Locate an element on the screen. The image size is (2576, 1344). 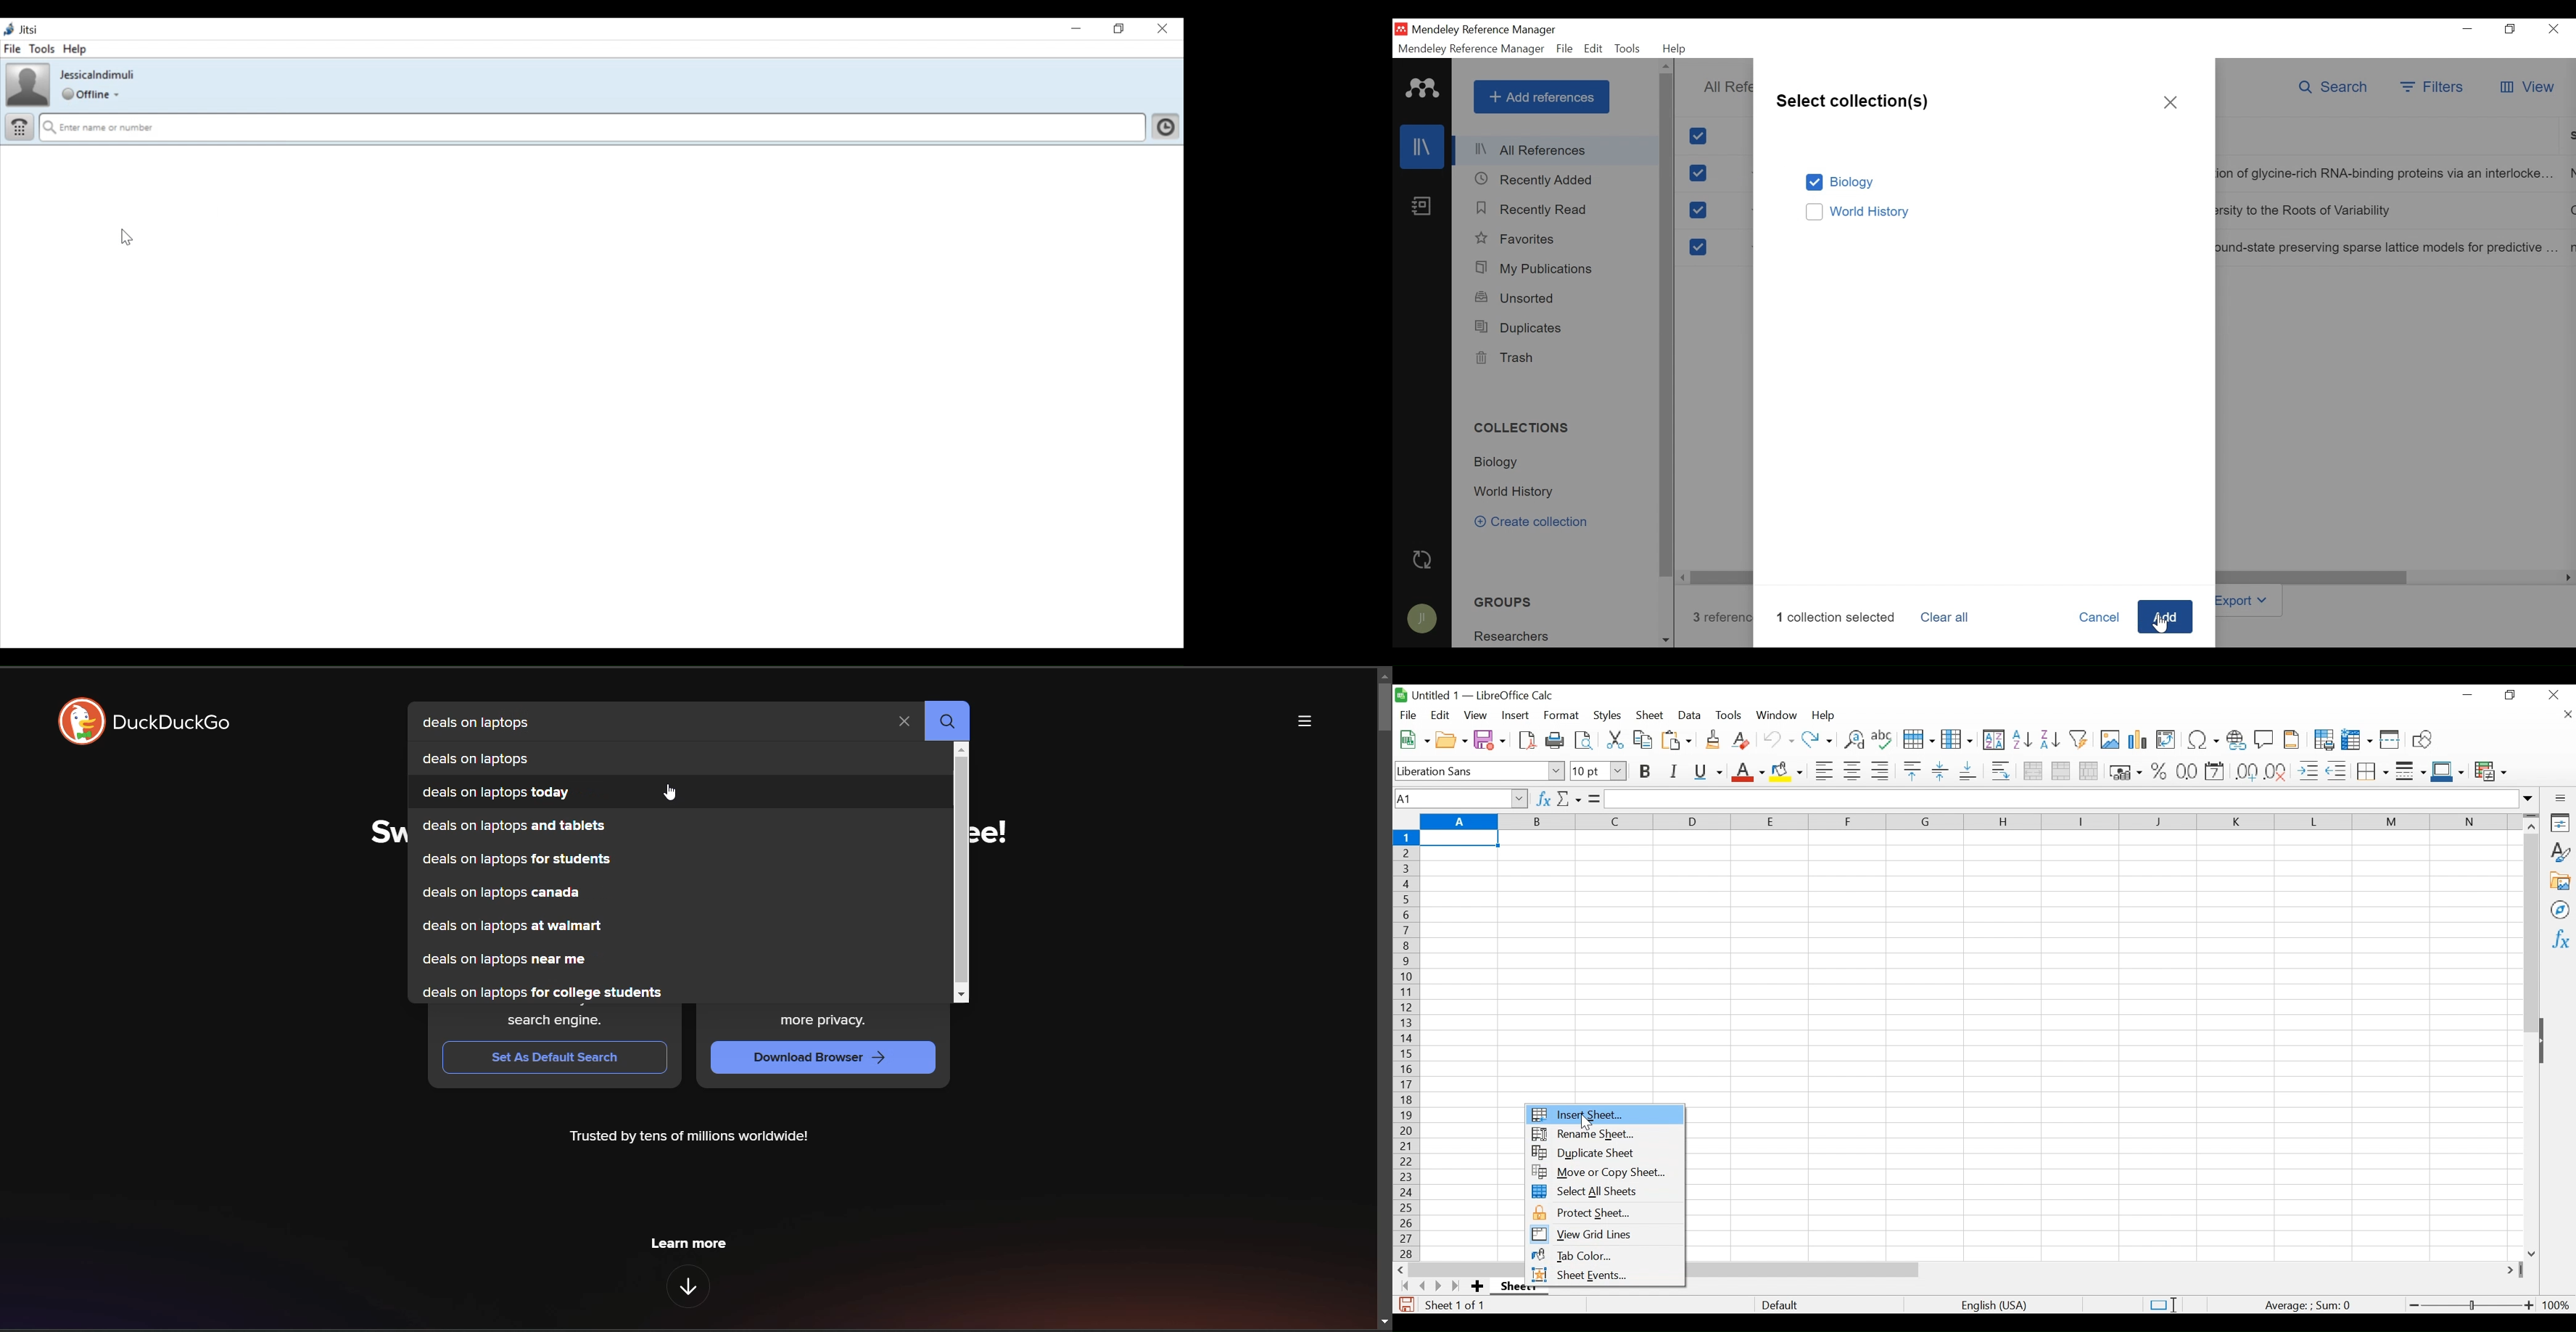
Sort Descending is located at coordinates (2050, 740).